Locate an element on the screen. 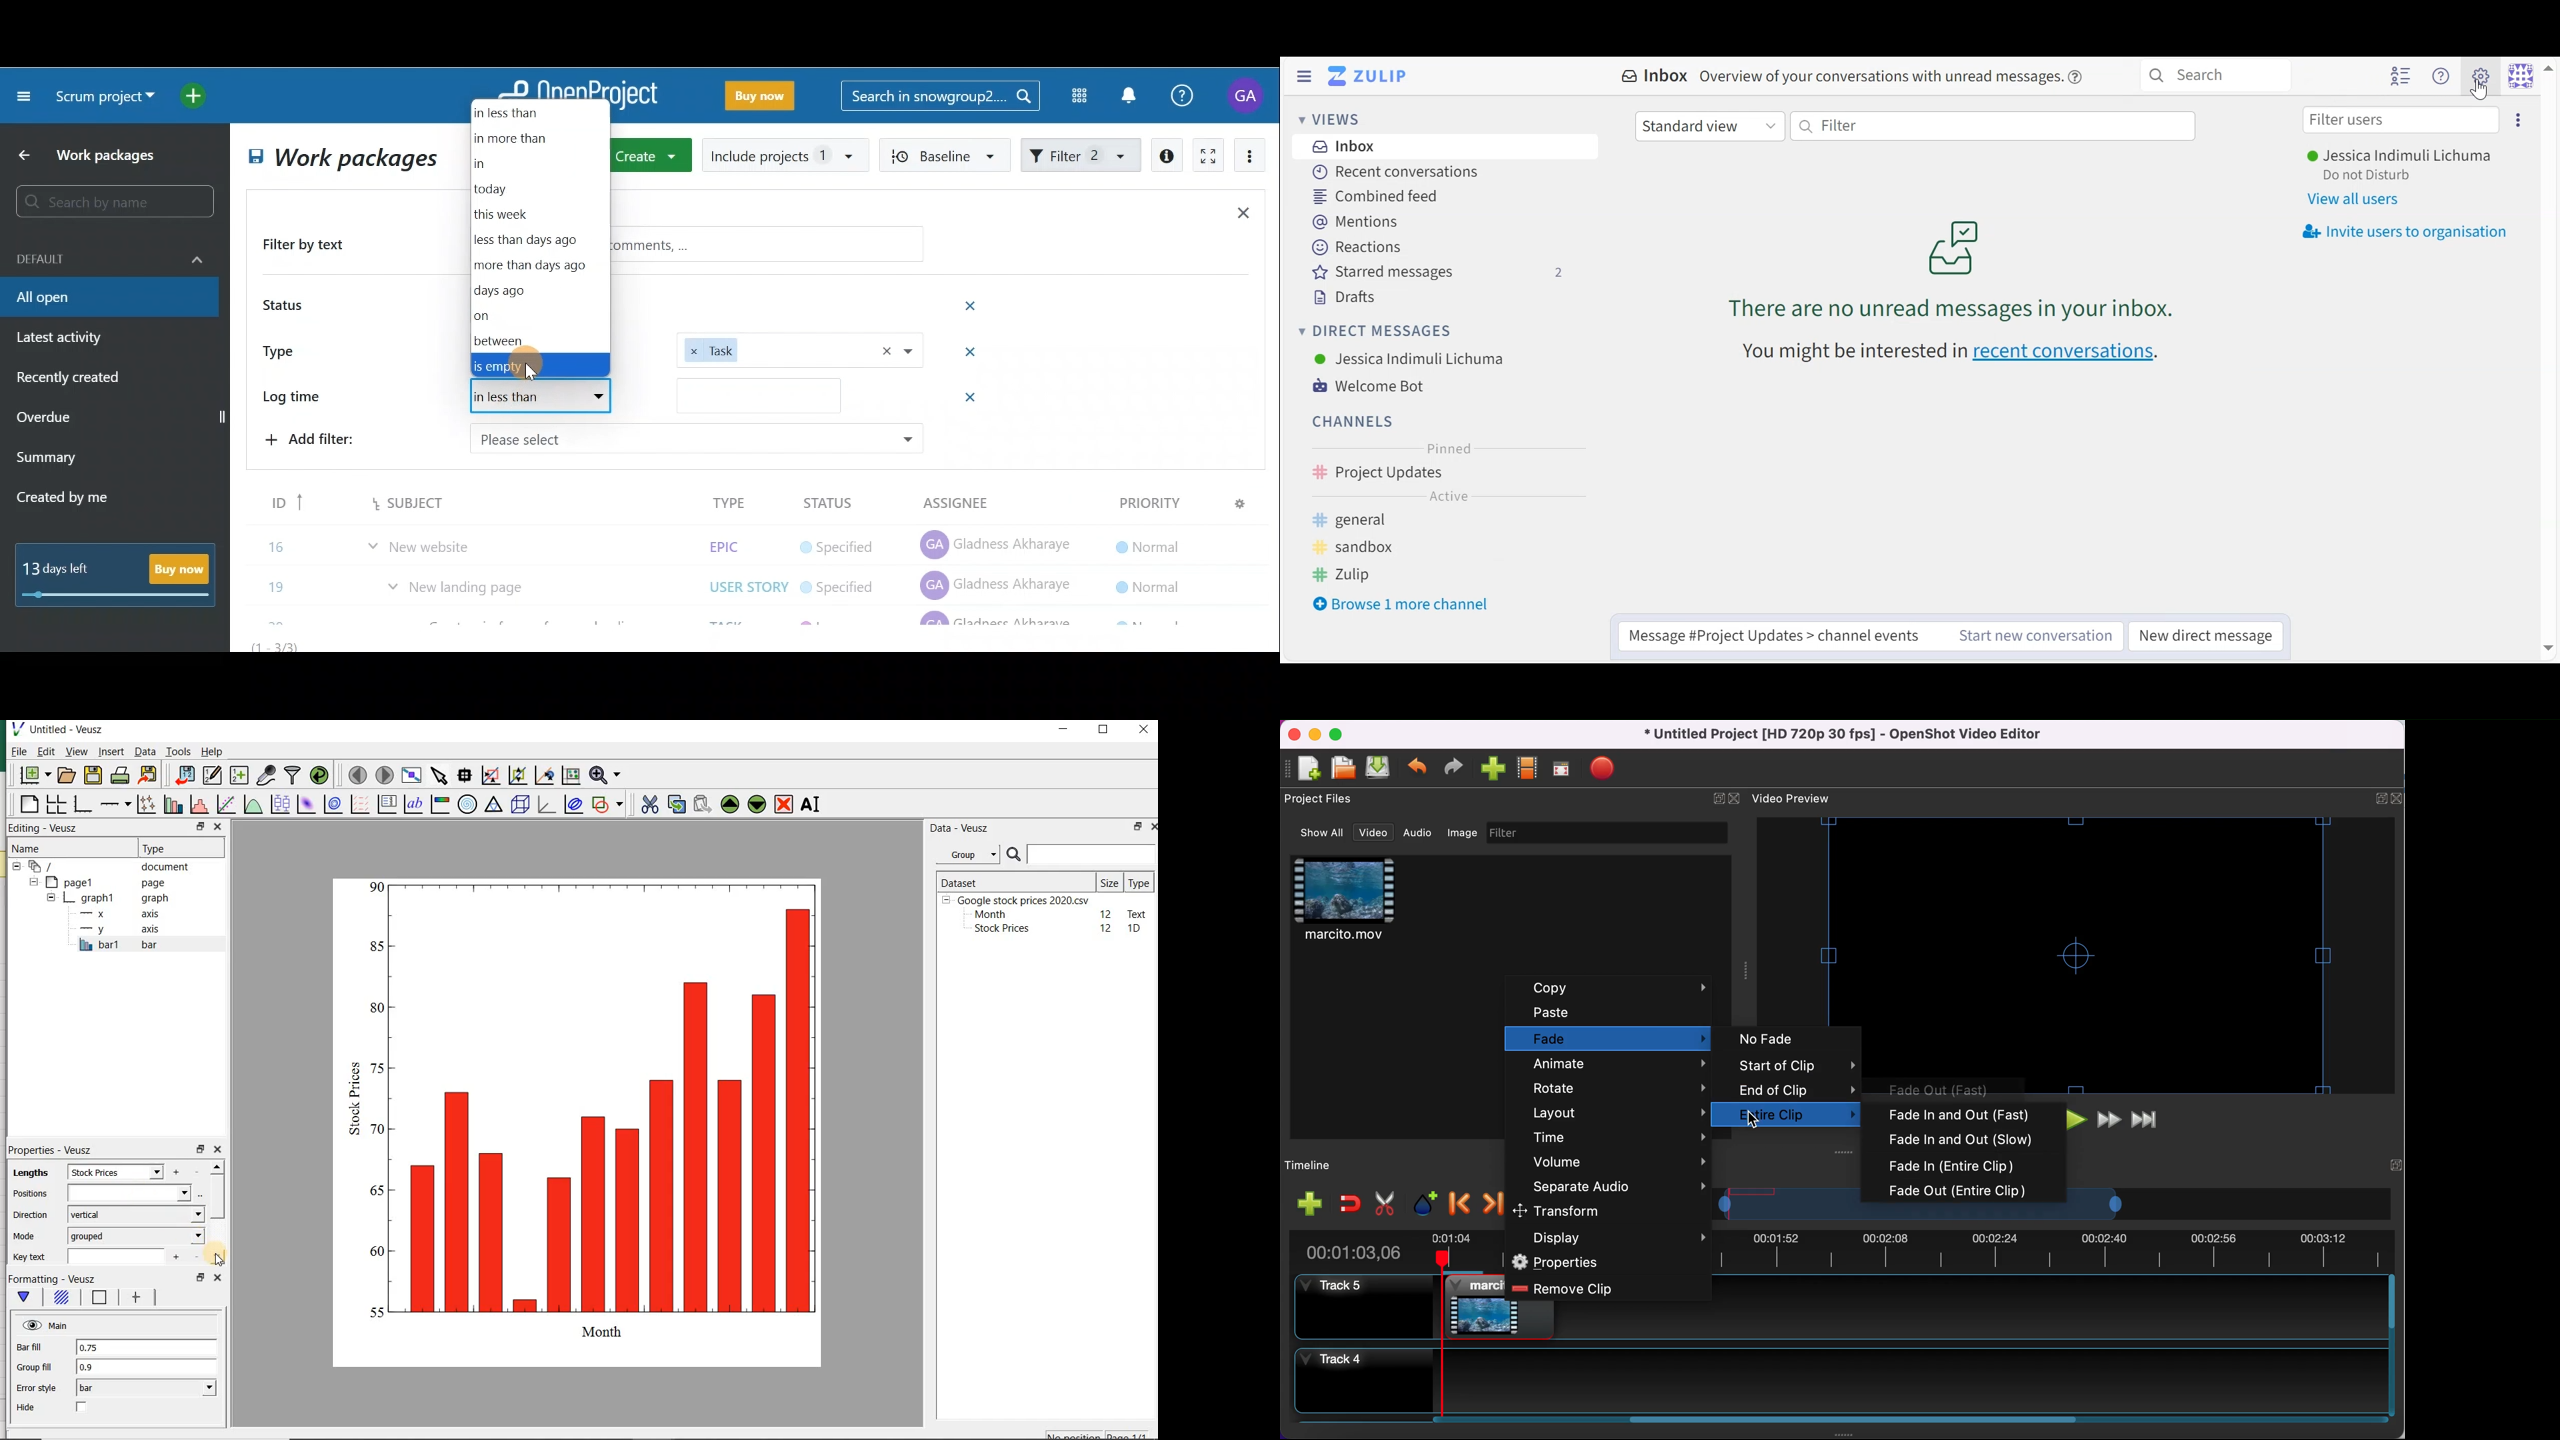 The image size is (2576, 1456). User is located at coordinates (2399, 156).